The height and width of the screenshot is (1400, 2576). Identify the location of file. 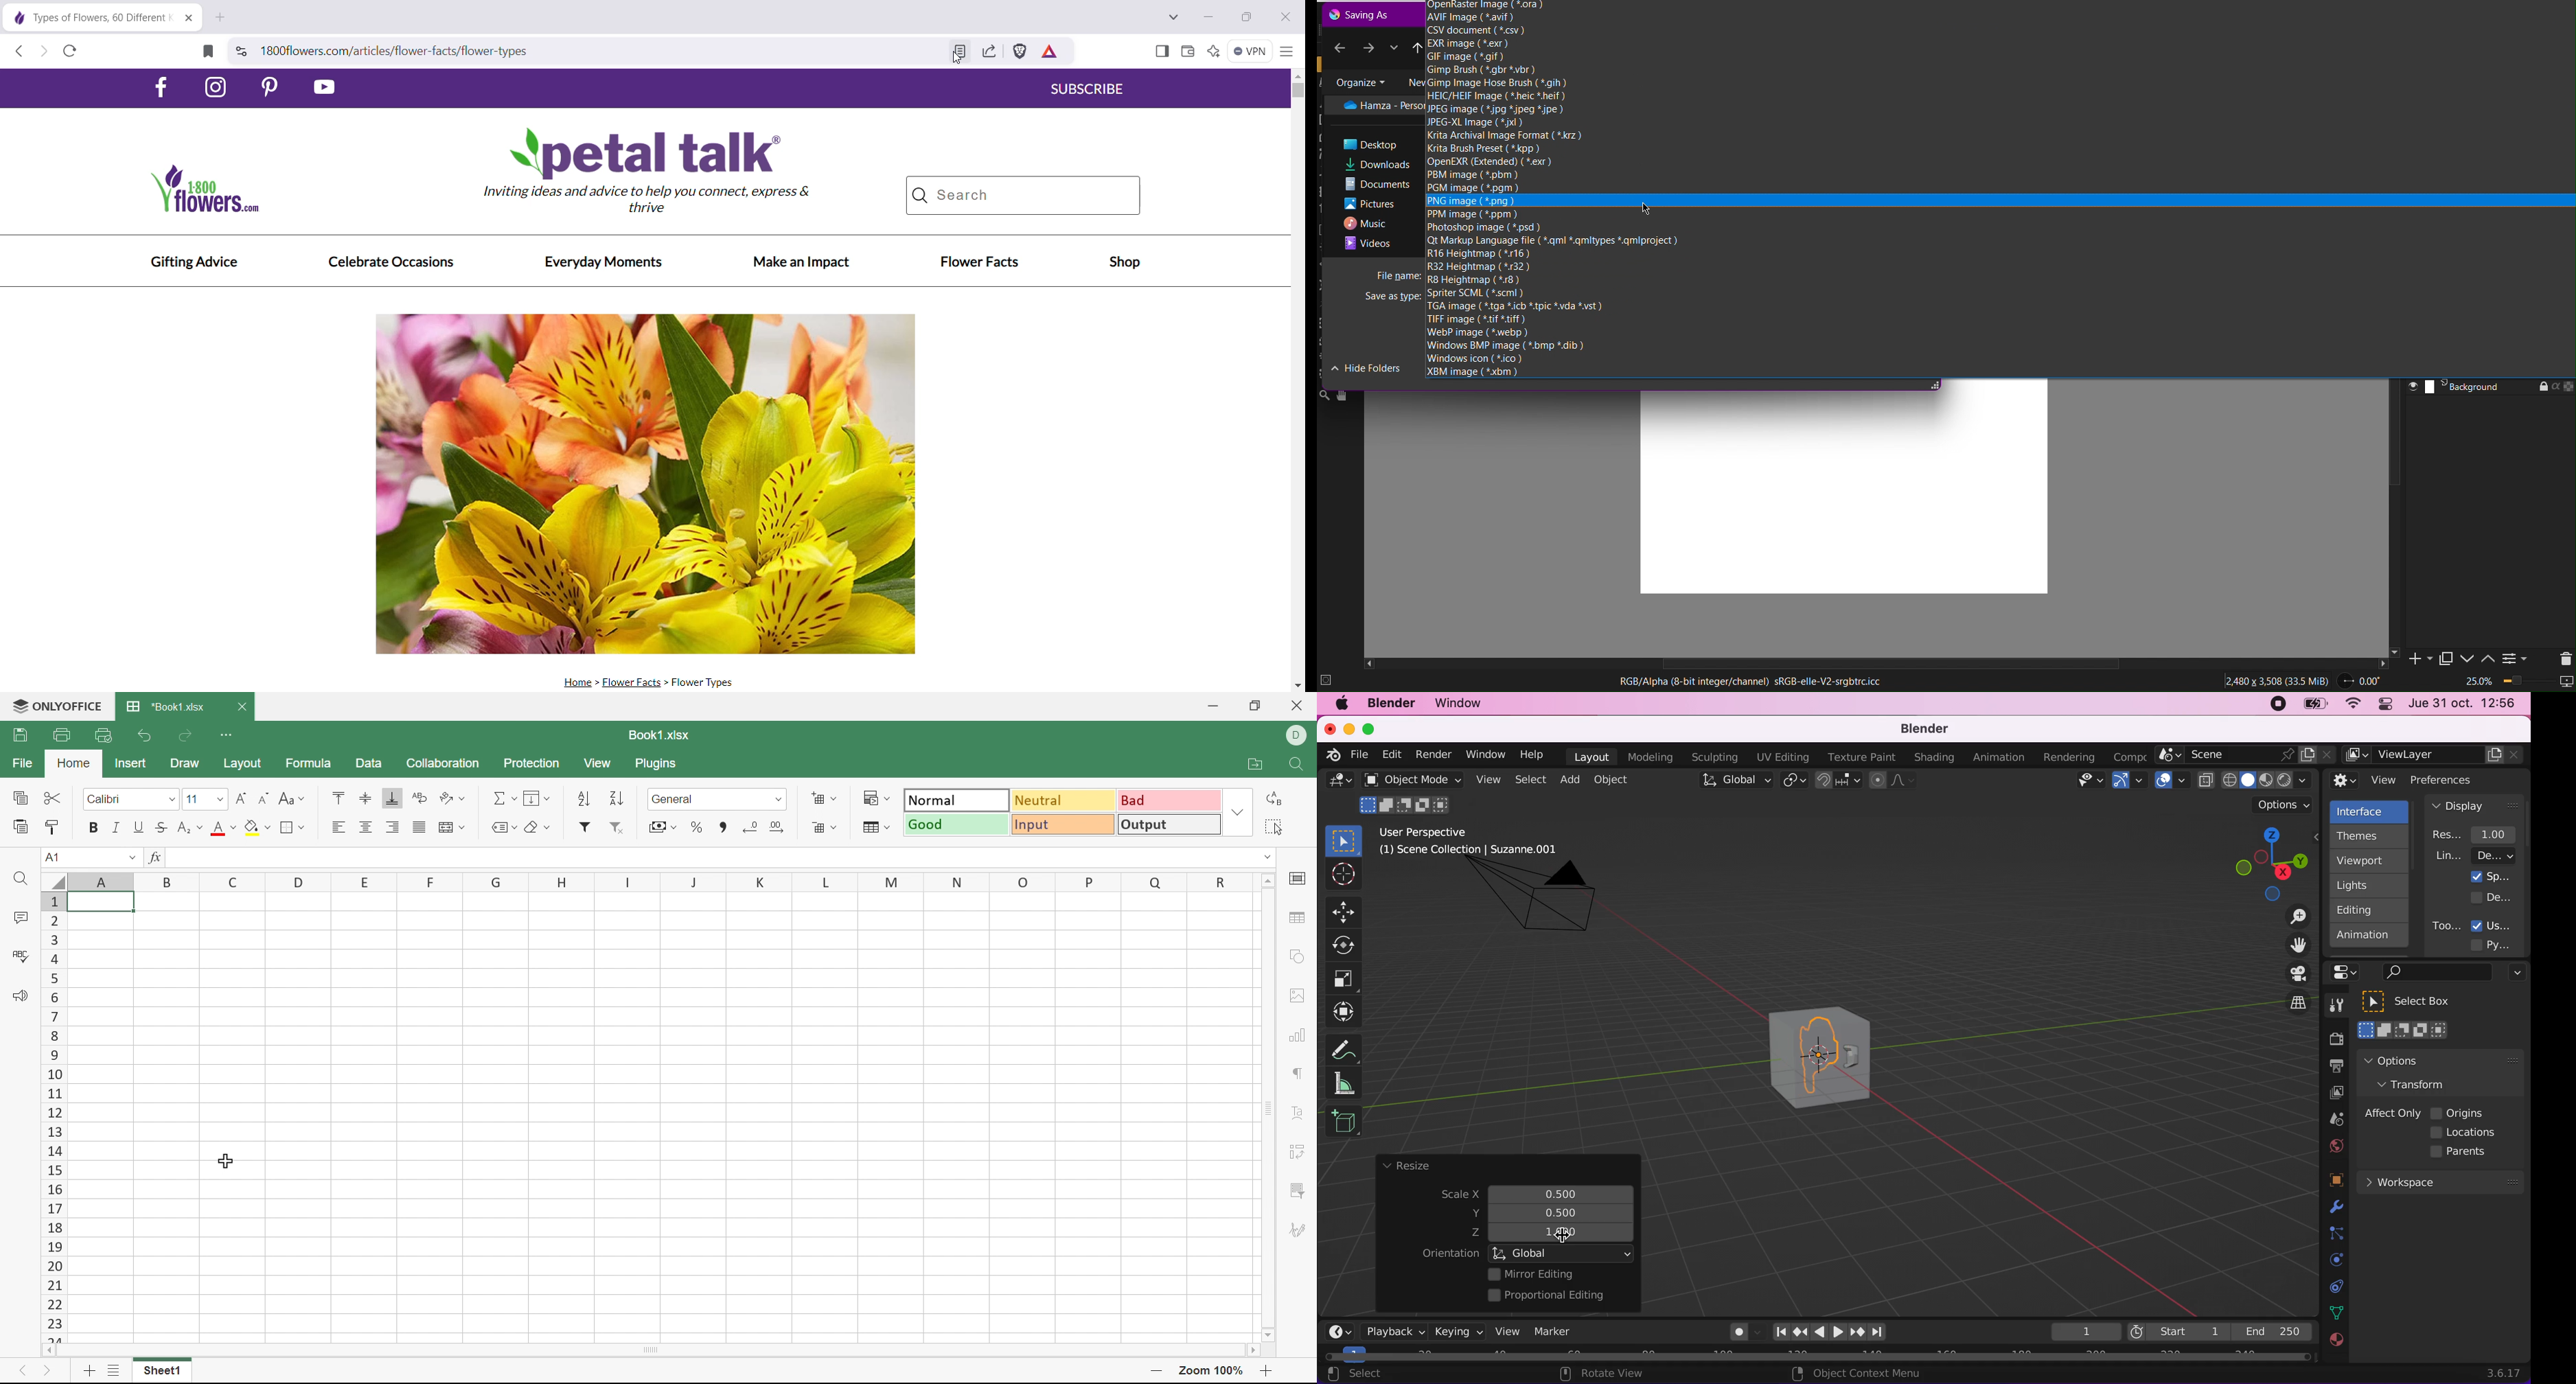
(1358, 755).